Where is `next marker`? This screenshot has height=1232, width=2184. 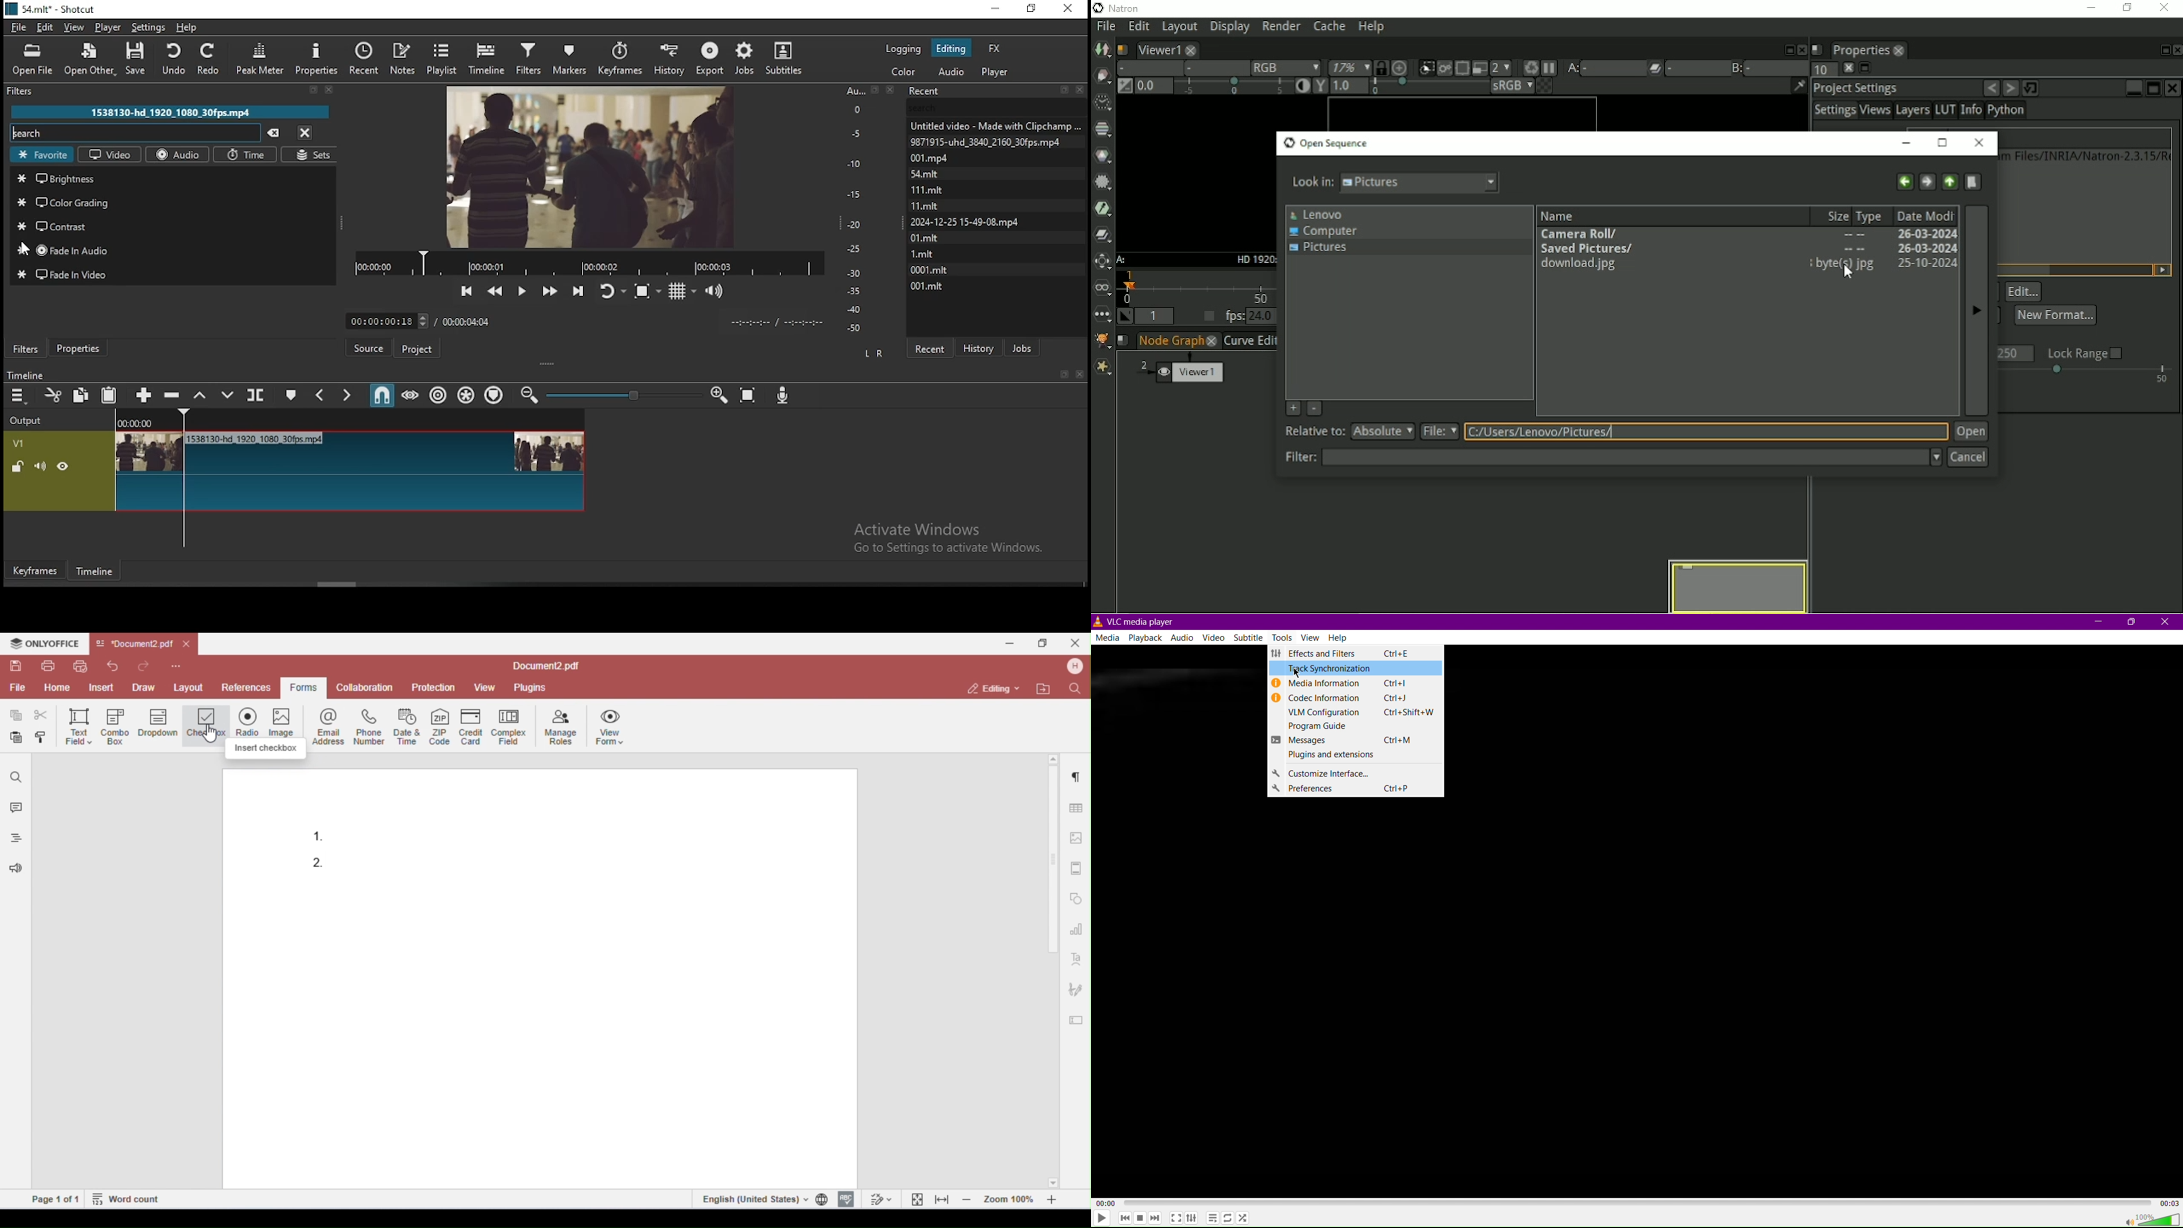 next marker is located at coordinates (345, 396).